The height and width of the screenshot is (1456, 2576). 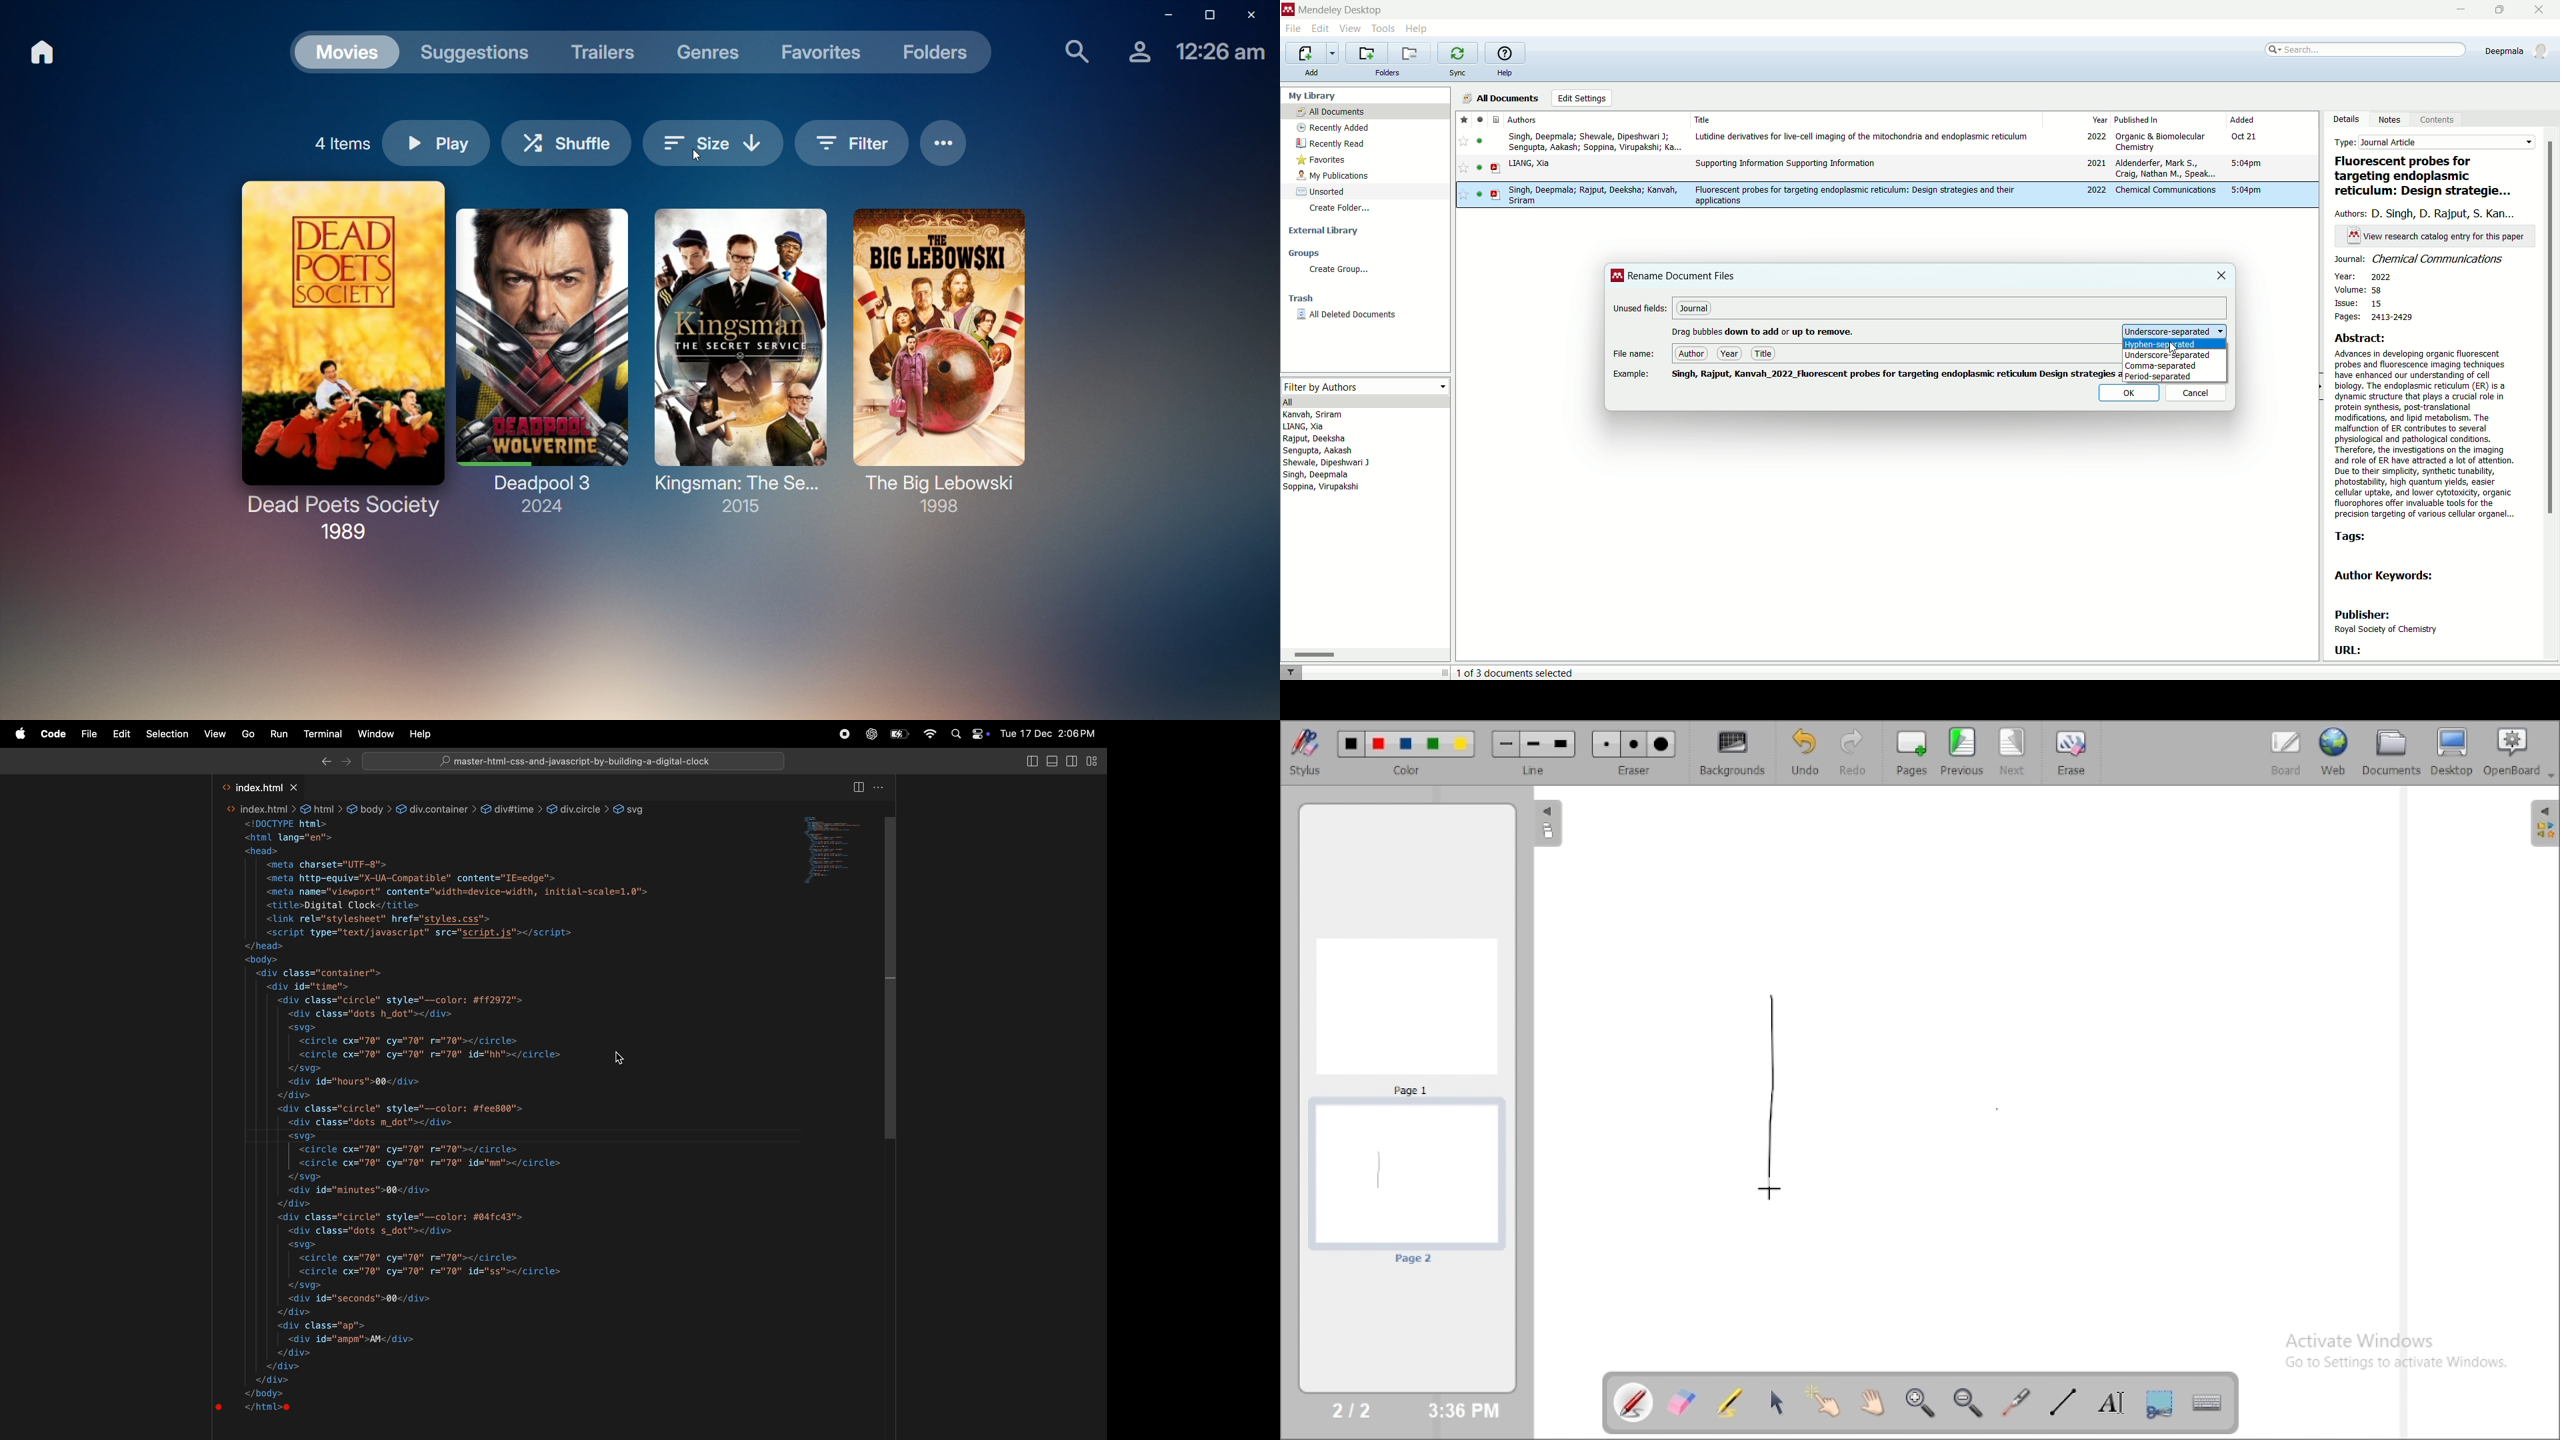 I want to click on ile name, so click(x=1633, y=355).